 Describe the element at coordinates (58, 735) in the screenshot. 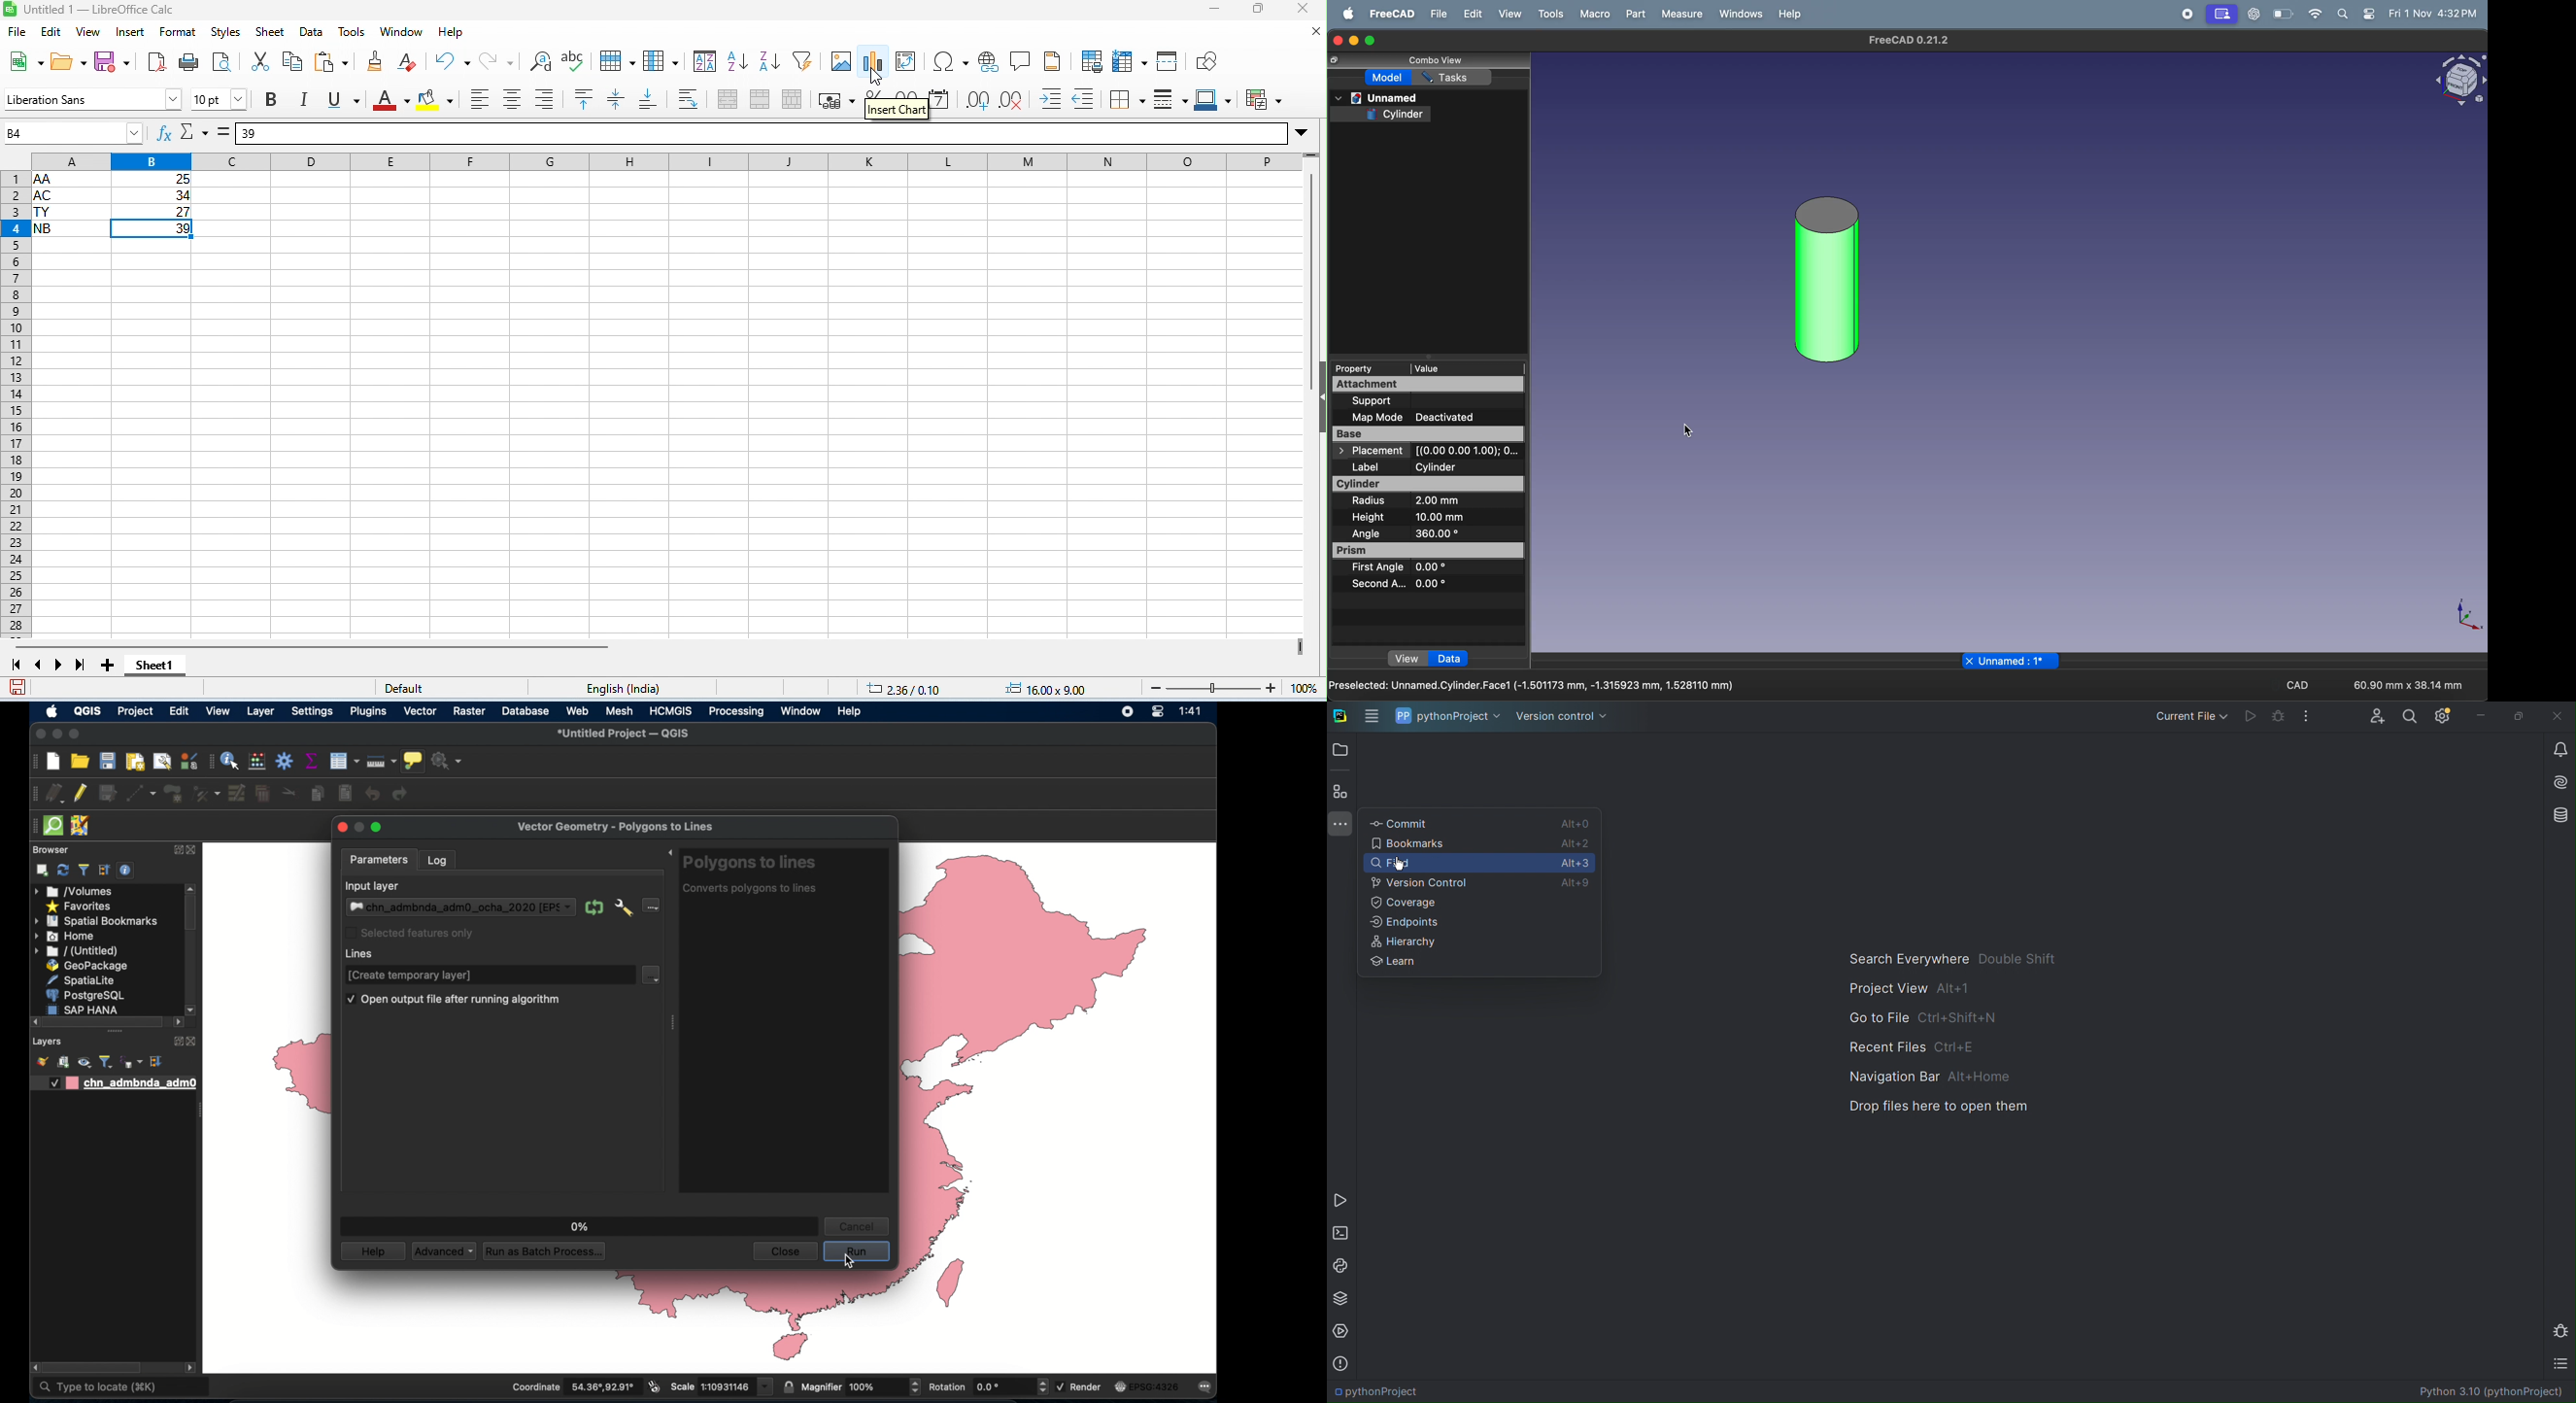

I see `minimize` at that location.